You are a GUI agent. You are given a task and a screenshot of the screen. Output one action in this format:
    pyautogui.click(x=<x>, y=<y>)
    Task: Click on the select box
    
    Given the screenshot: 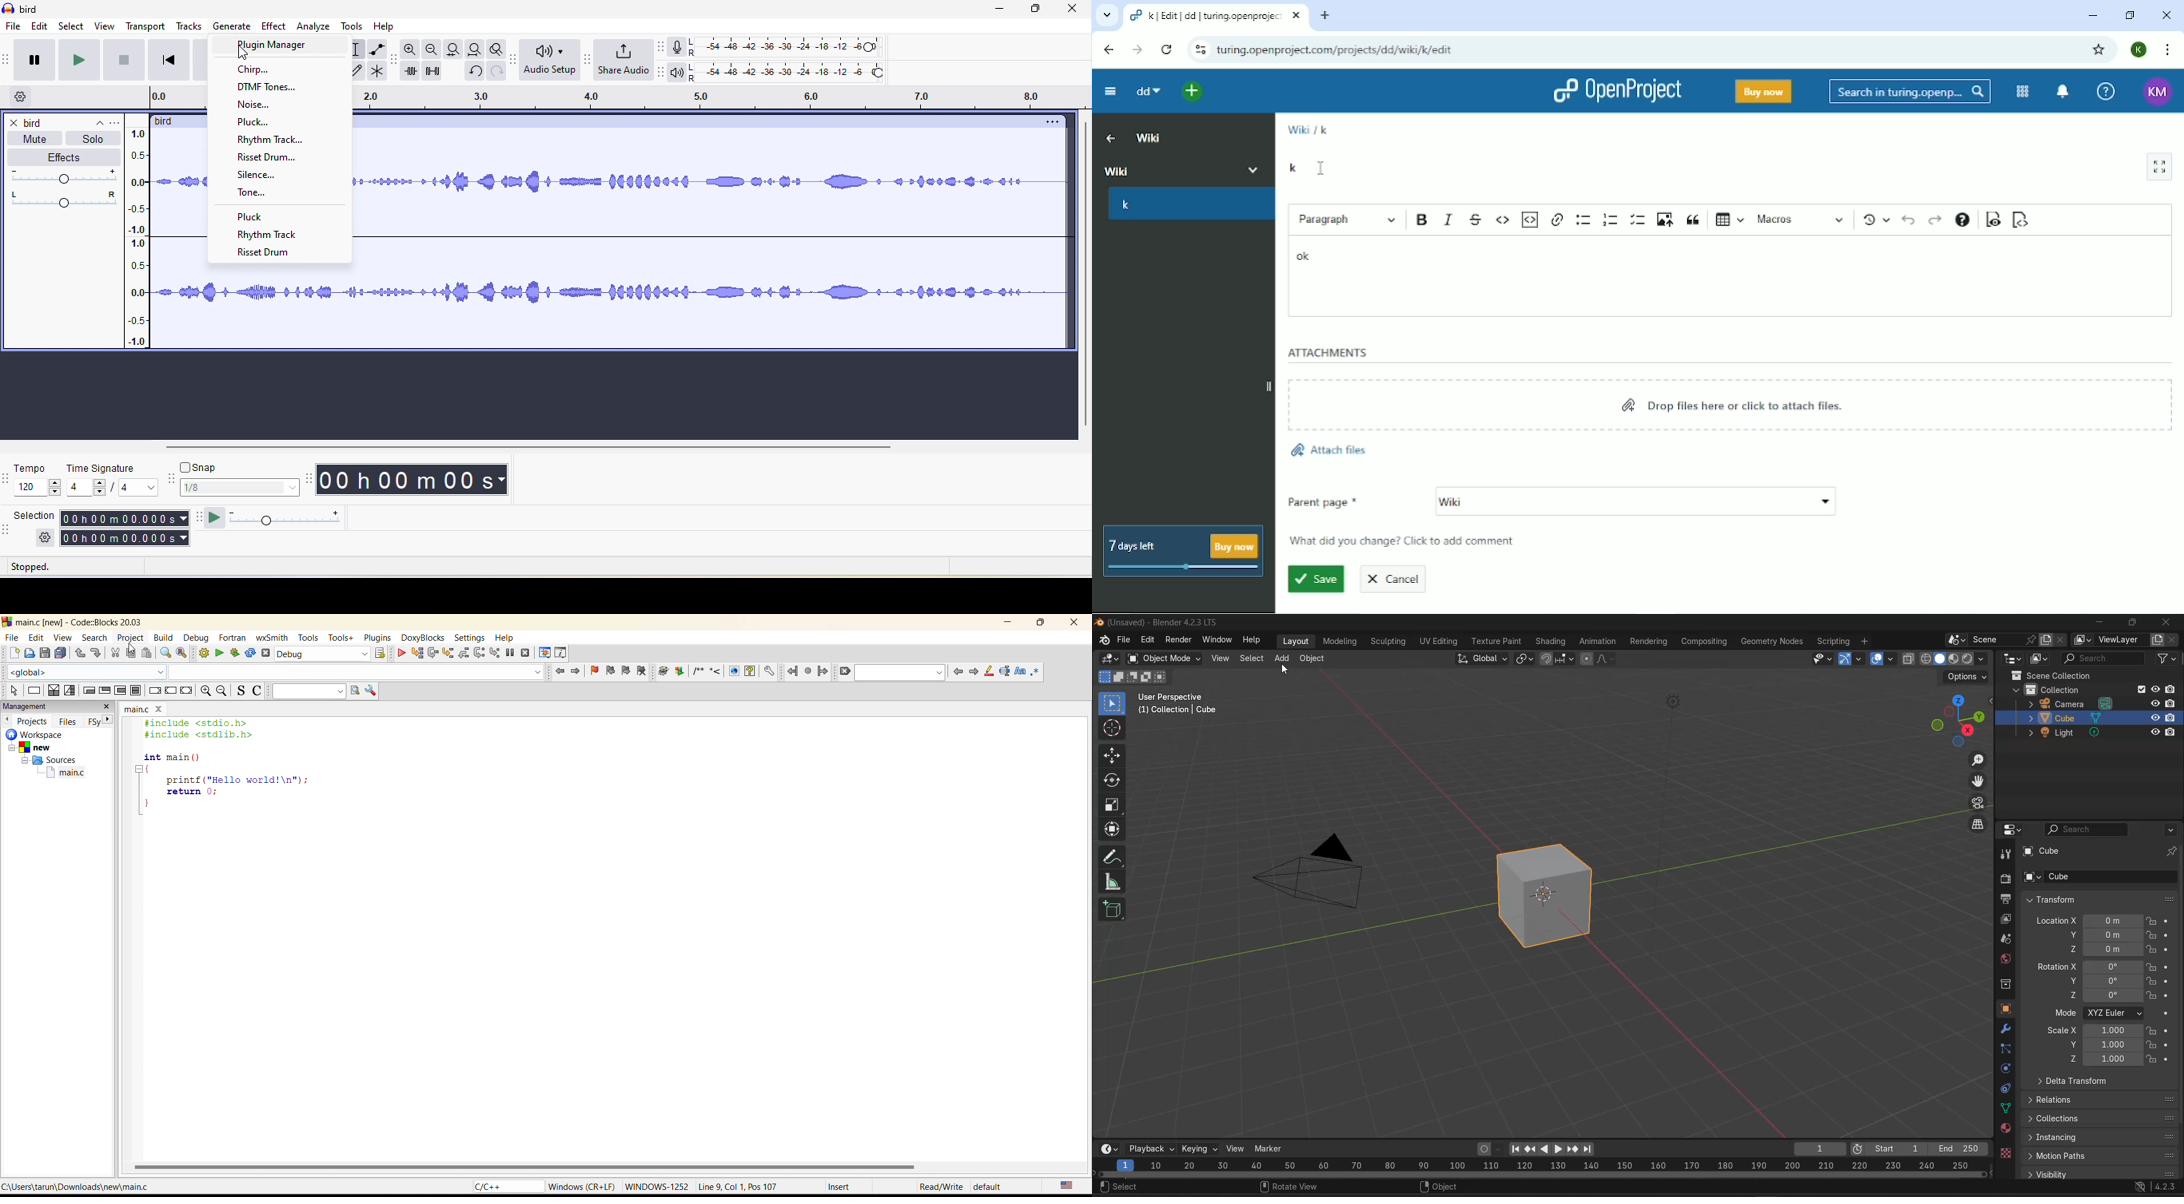 What is the action you would take?
    pyautogui.click(x=1112, y=702)
    